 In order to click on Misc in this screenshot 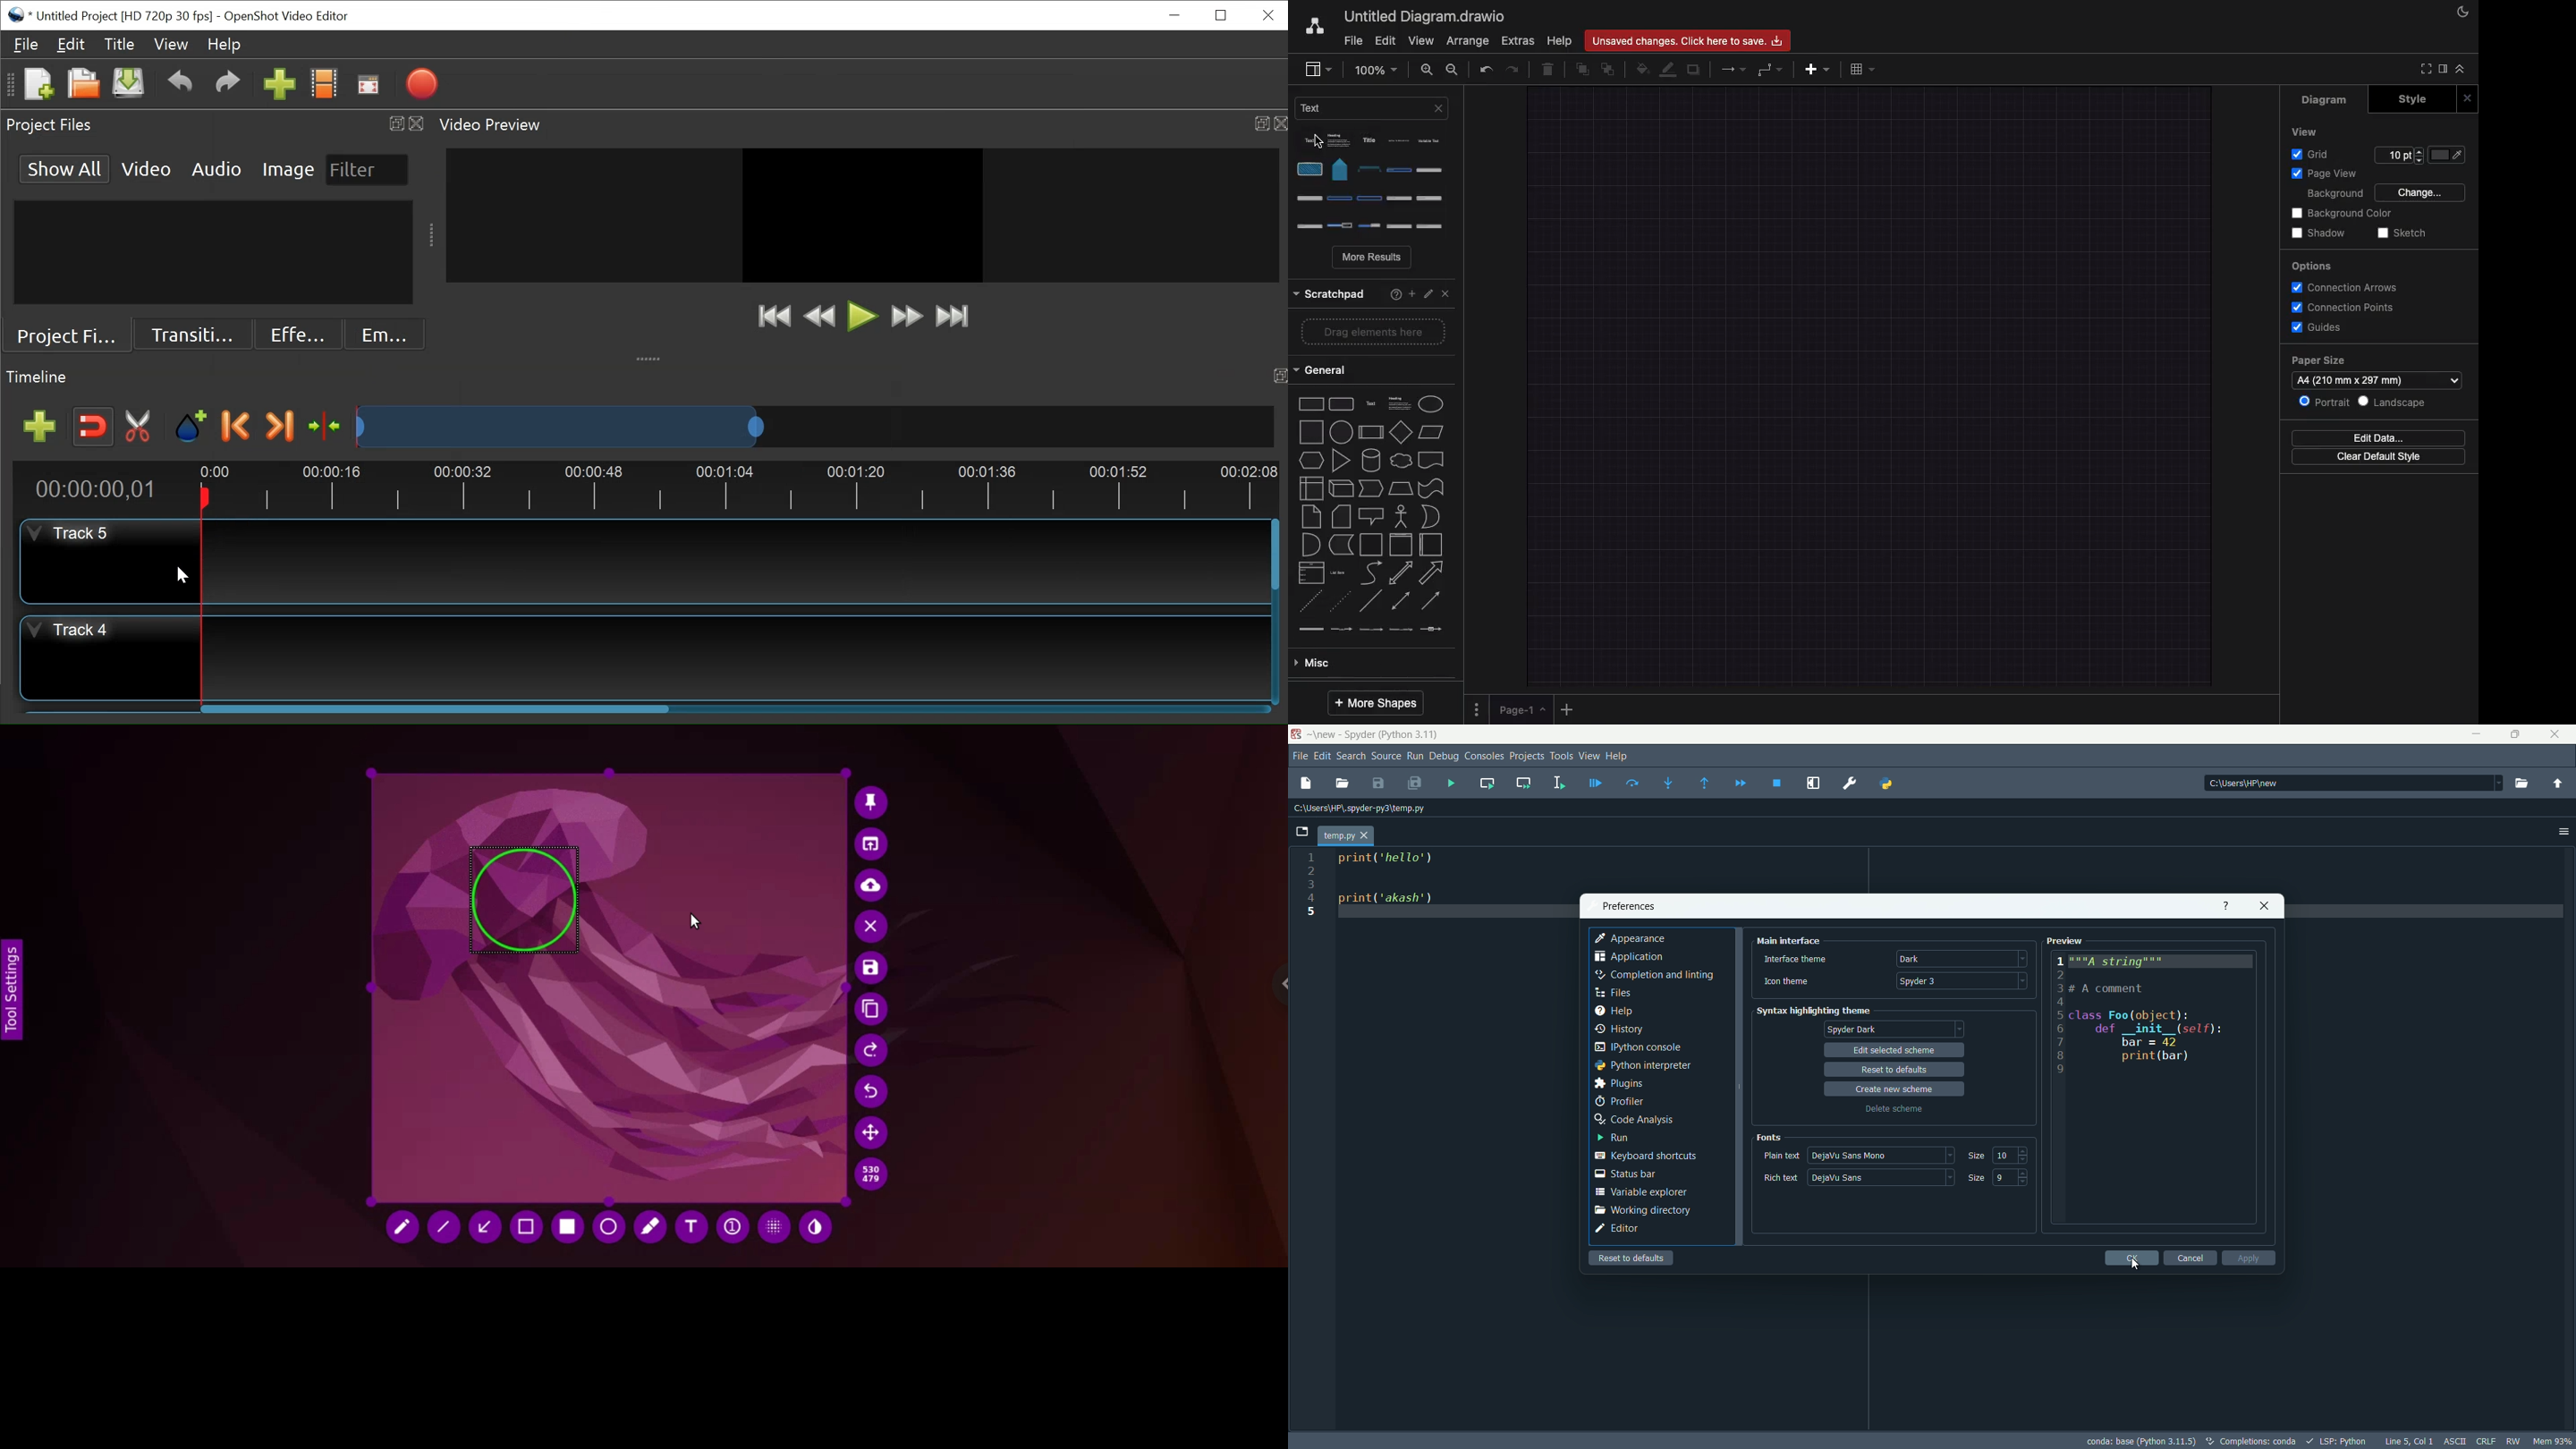, I will do `click(1315, 665)`.